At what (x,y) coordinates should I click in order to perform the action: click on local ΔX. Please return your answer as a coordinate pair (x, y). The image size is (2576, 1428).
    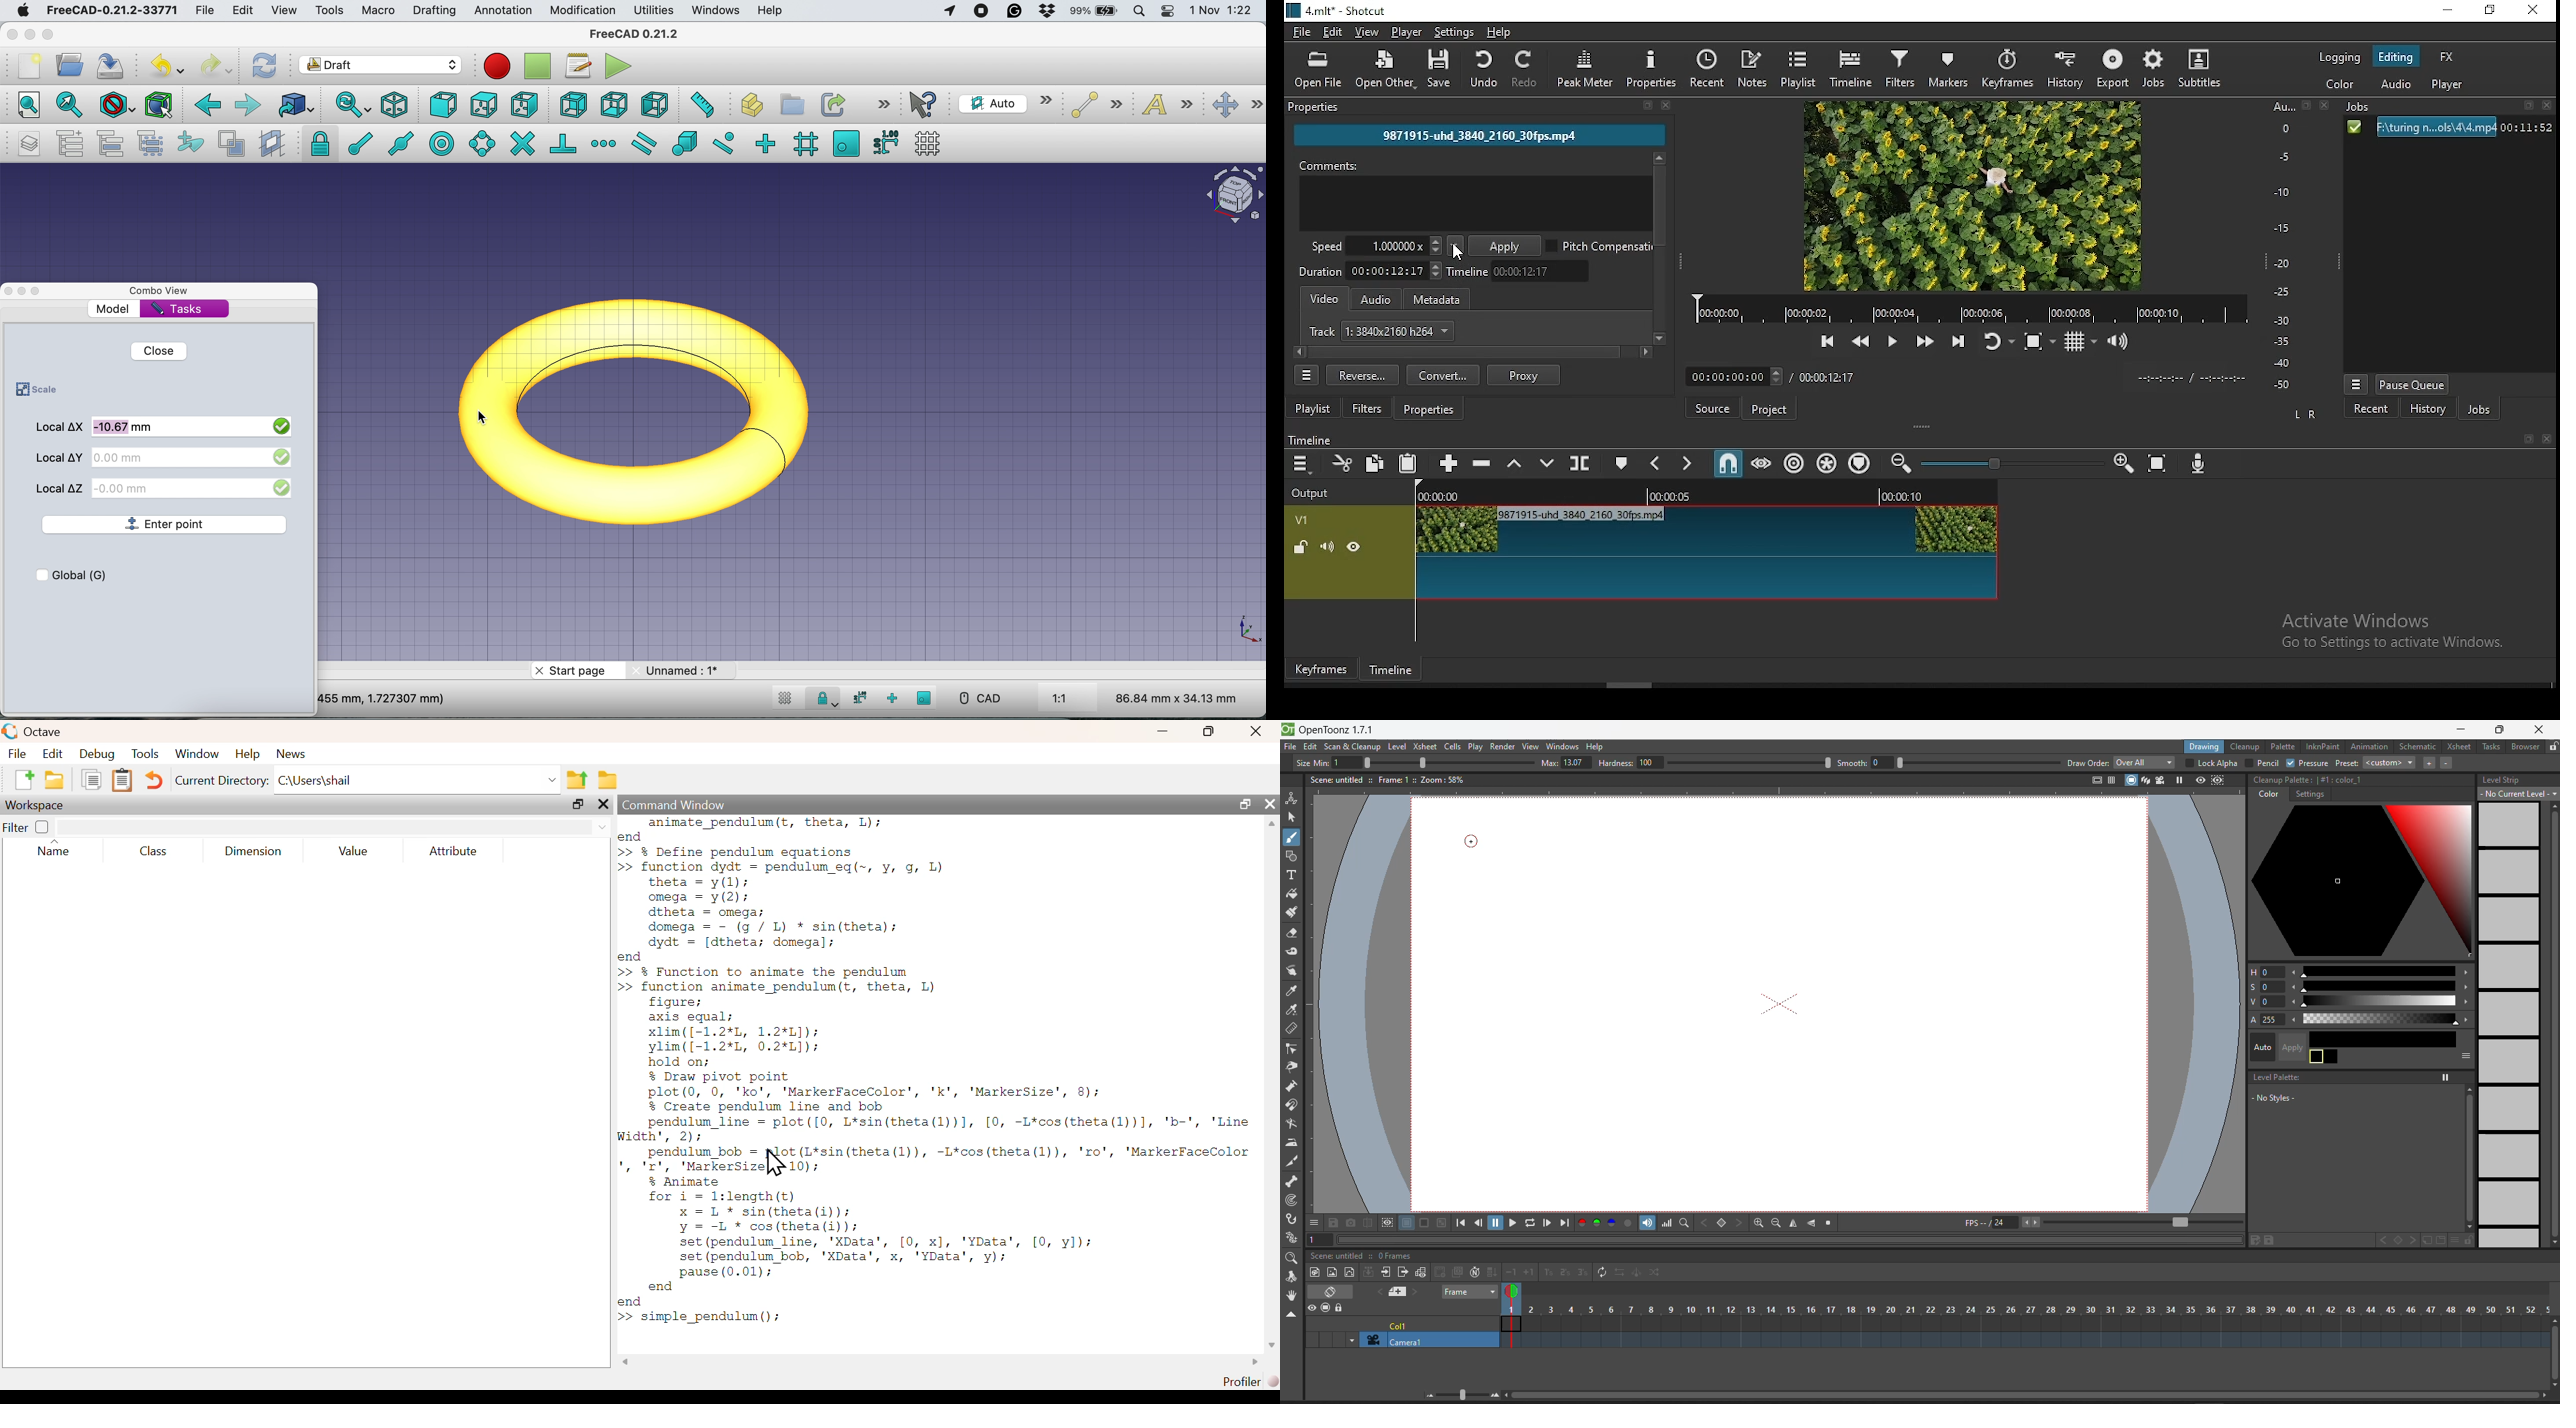
    Looking at the image, I should click on (60, 429).